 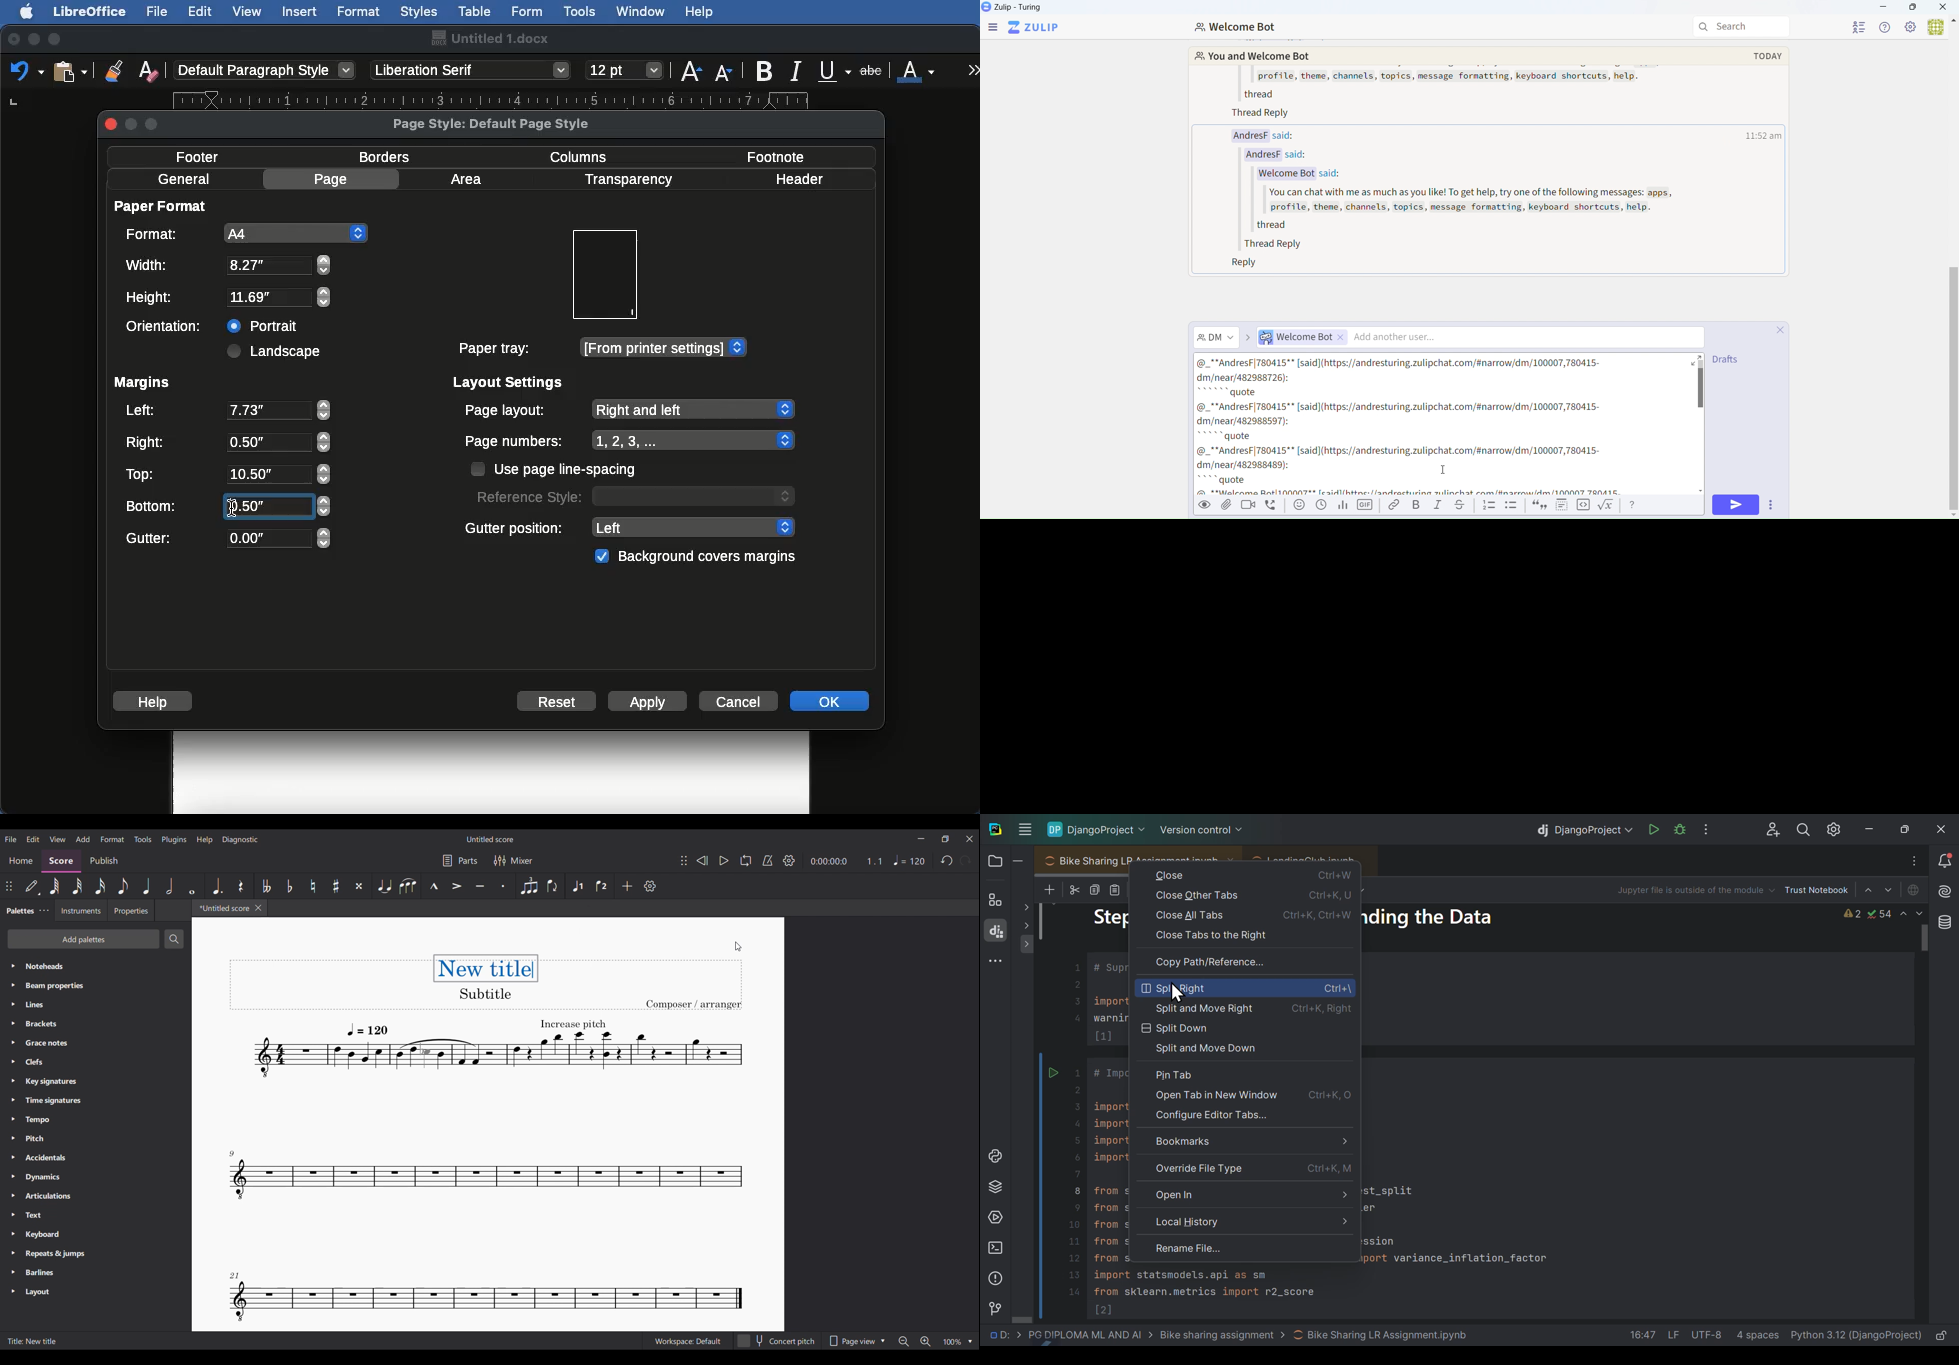 I want to click on show, so click(x=1028, y=910).